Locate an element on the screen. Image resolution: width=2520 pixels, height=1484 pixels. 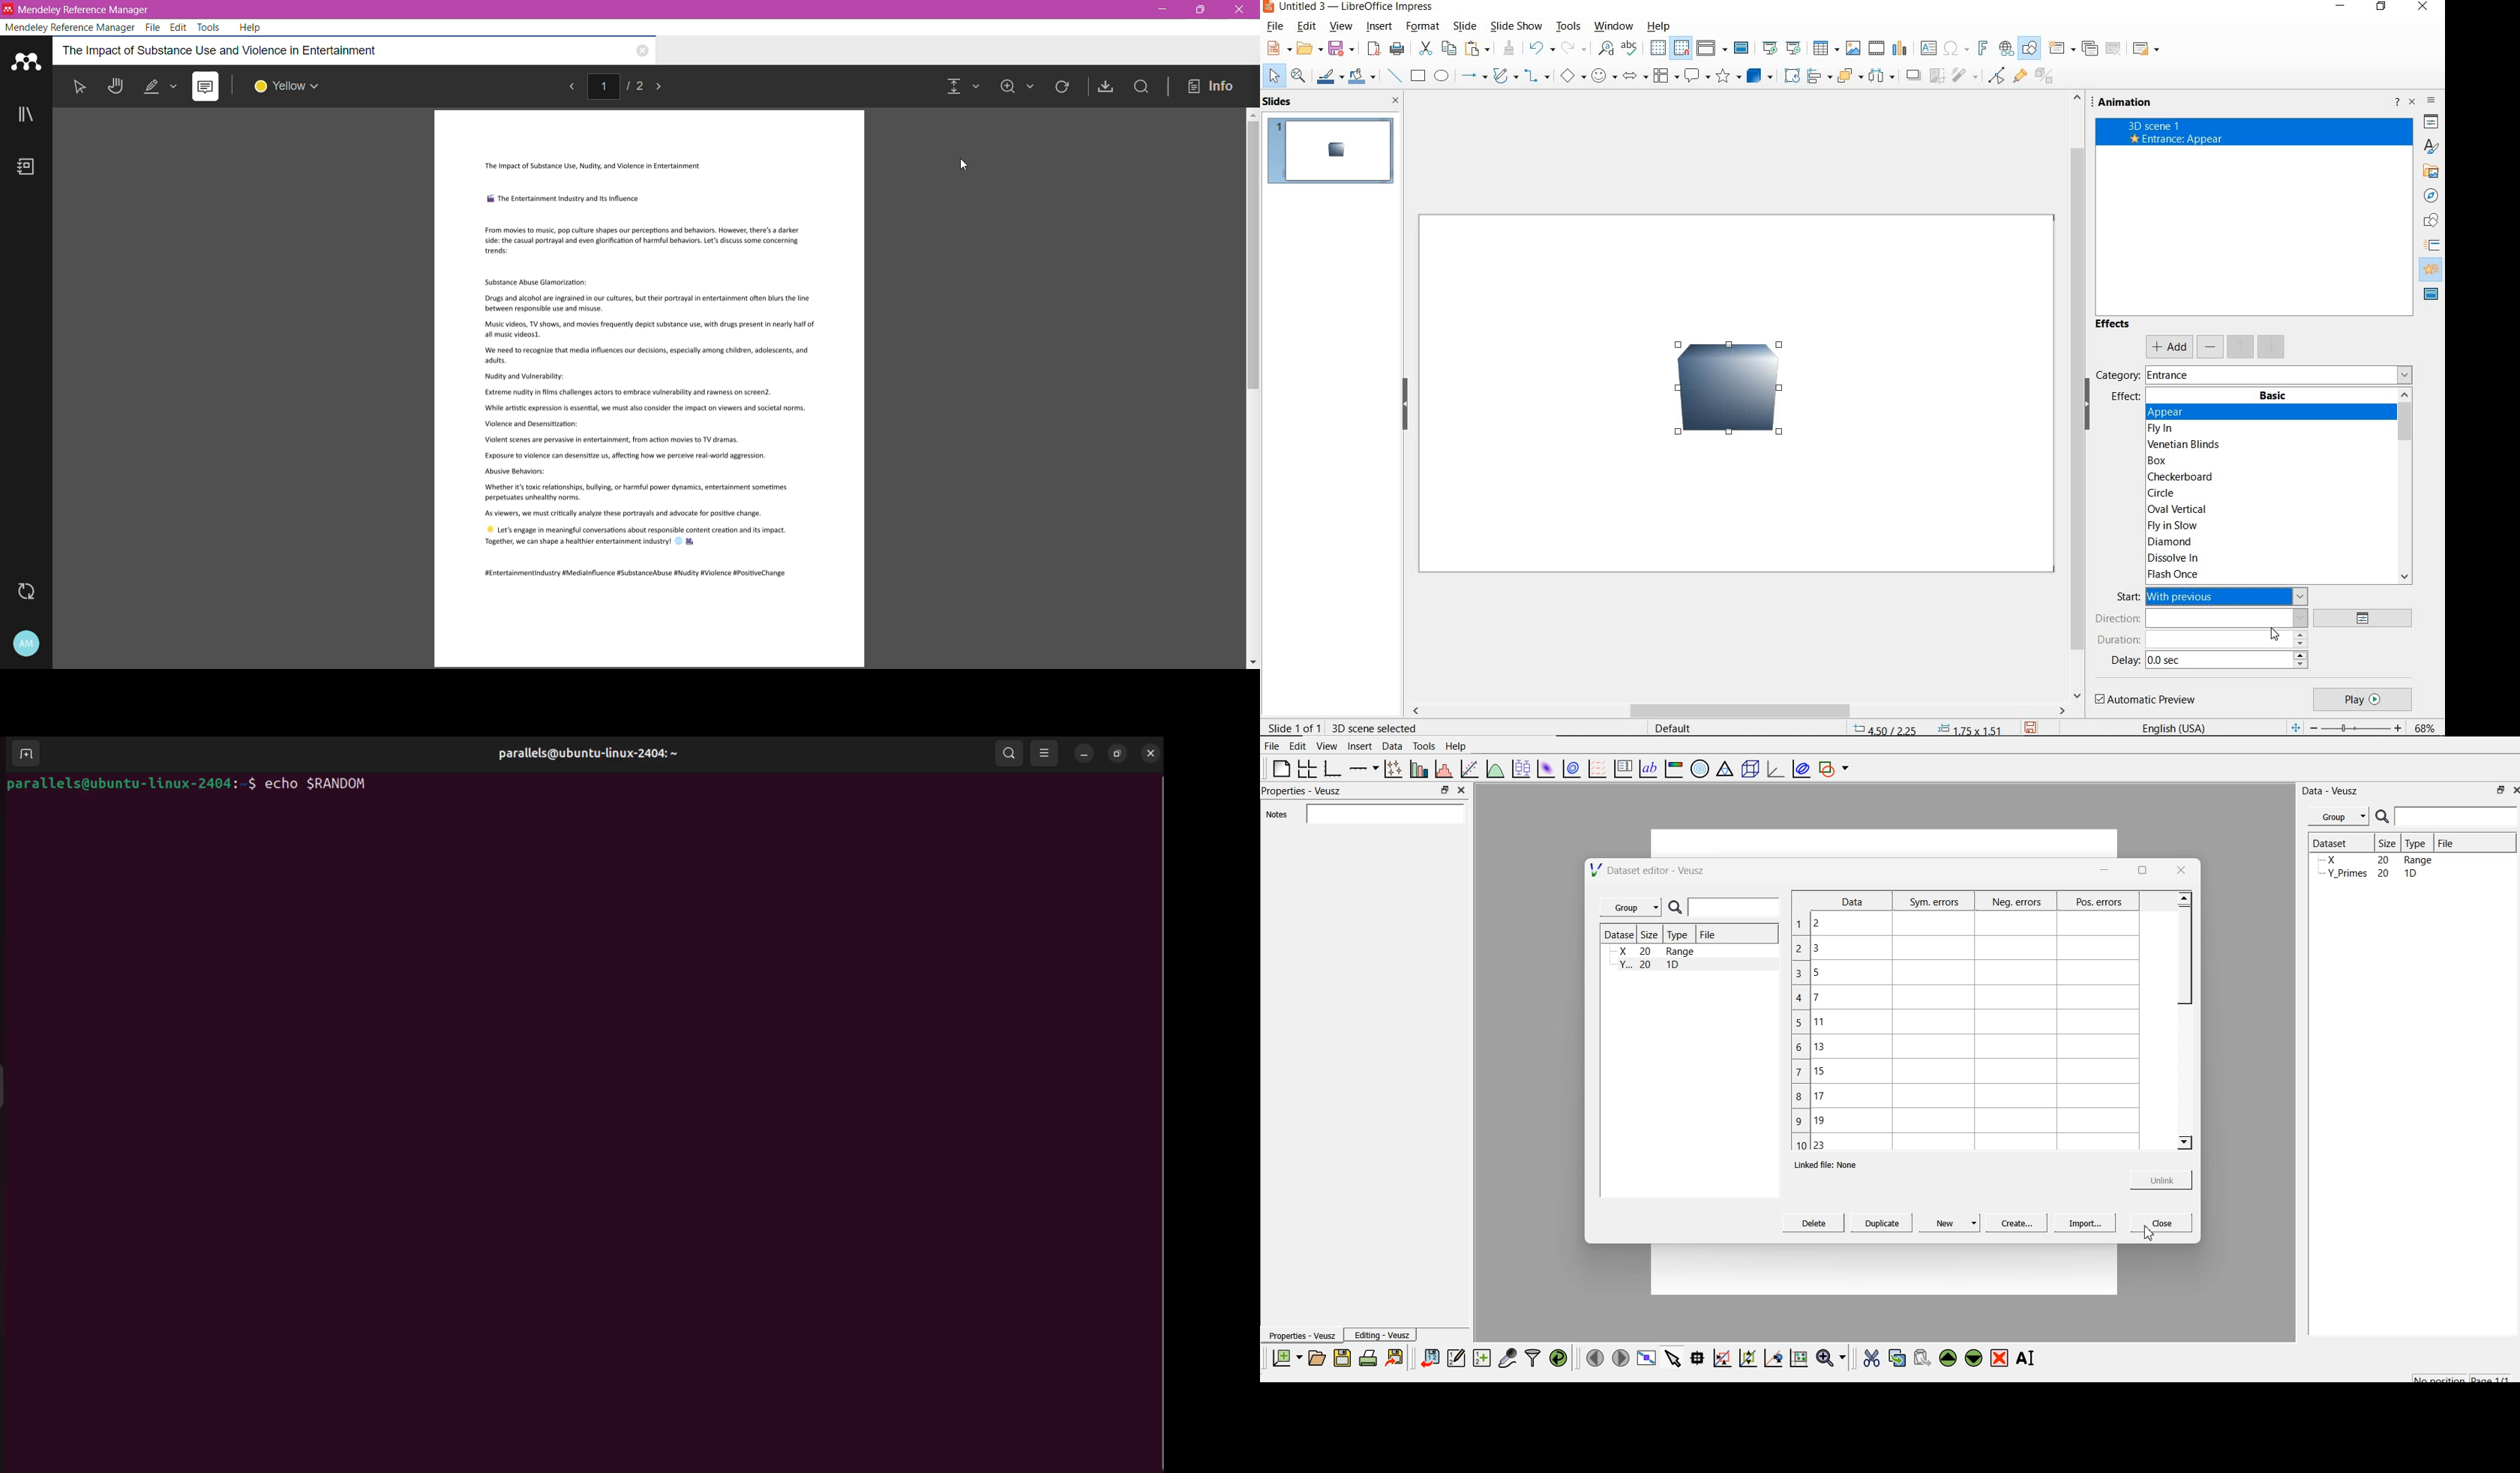
direction is located at coordinates (2201, 618).